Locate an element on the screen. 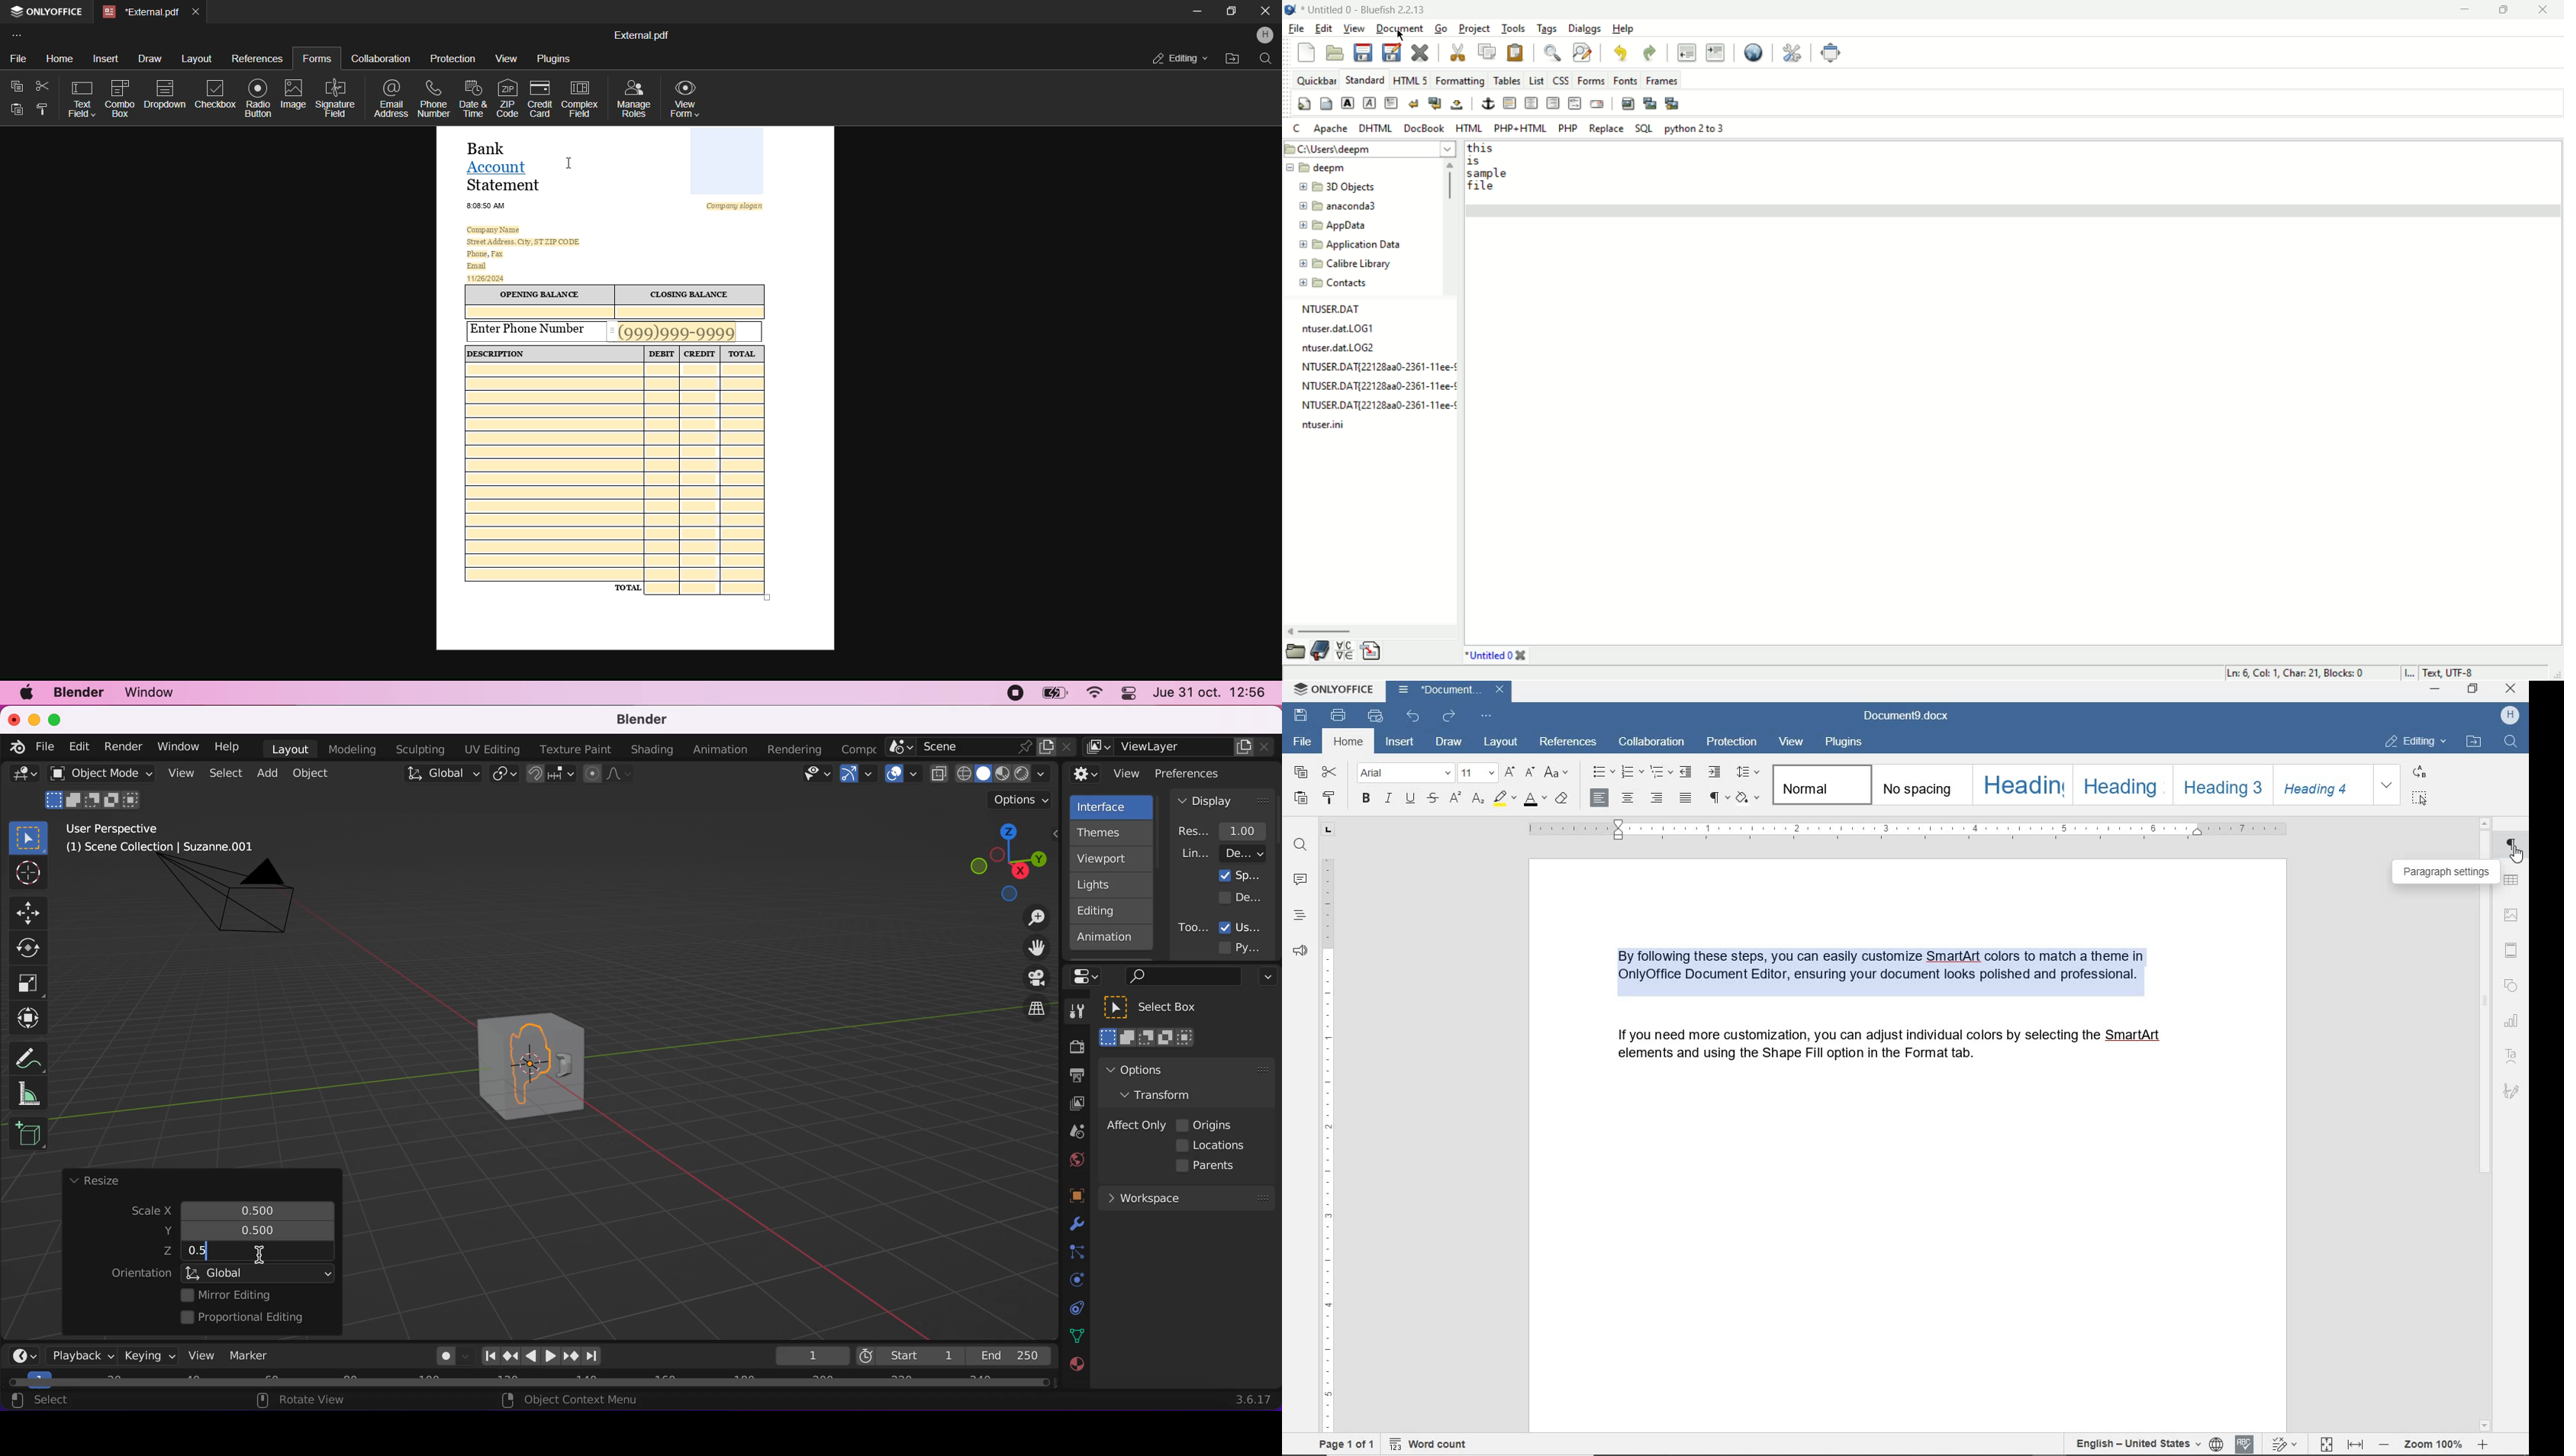 This screenshot has width=2576, height=1456. wifi is located at coordinates (1091, 695).